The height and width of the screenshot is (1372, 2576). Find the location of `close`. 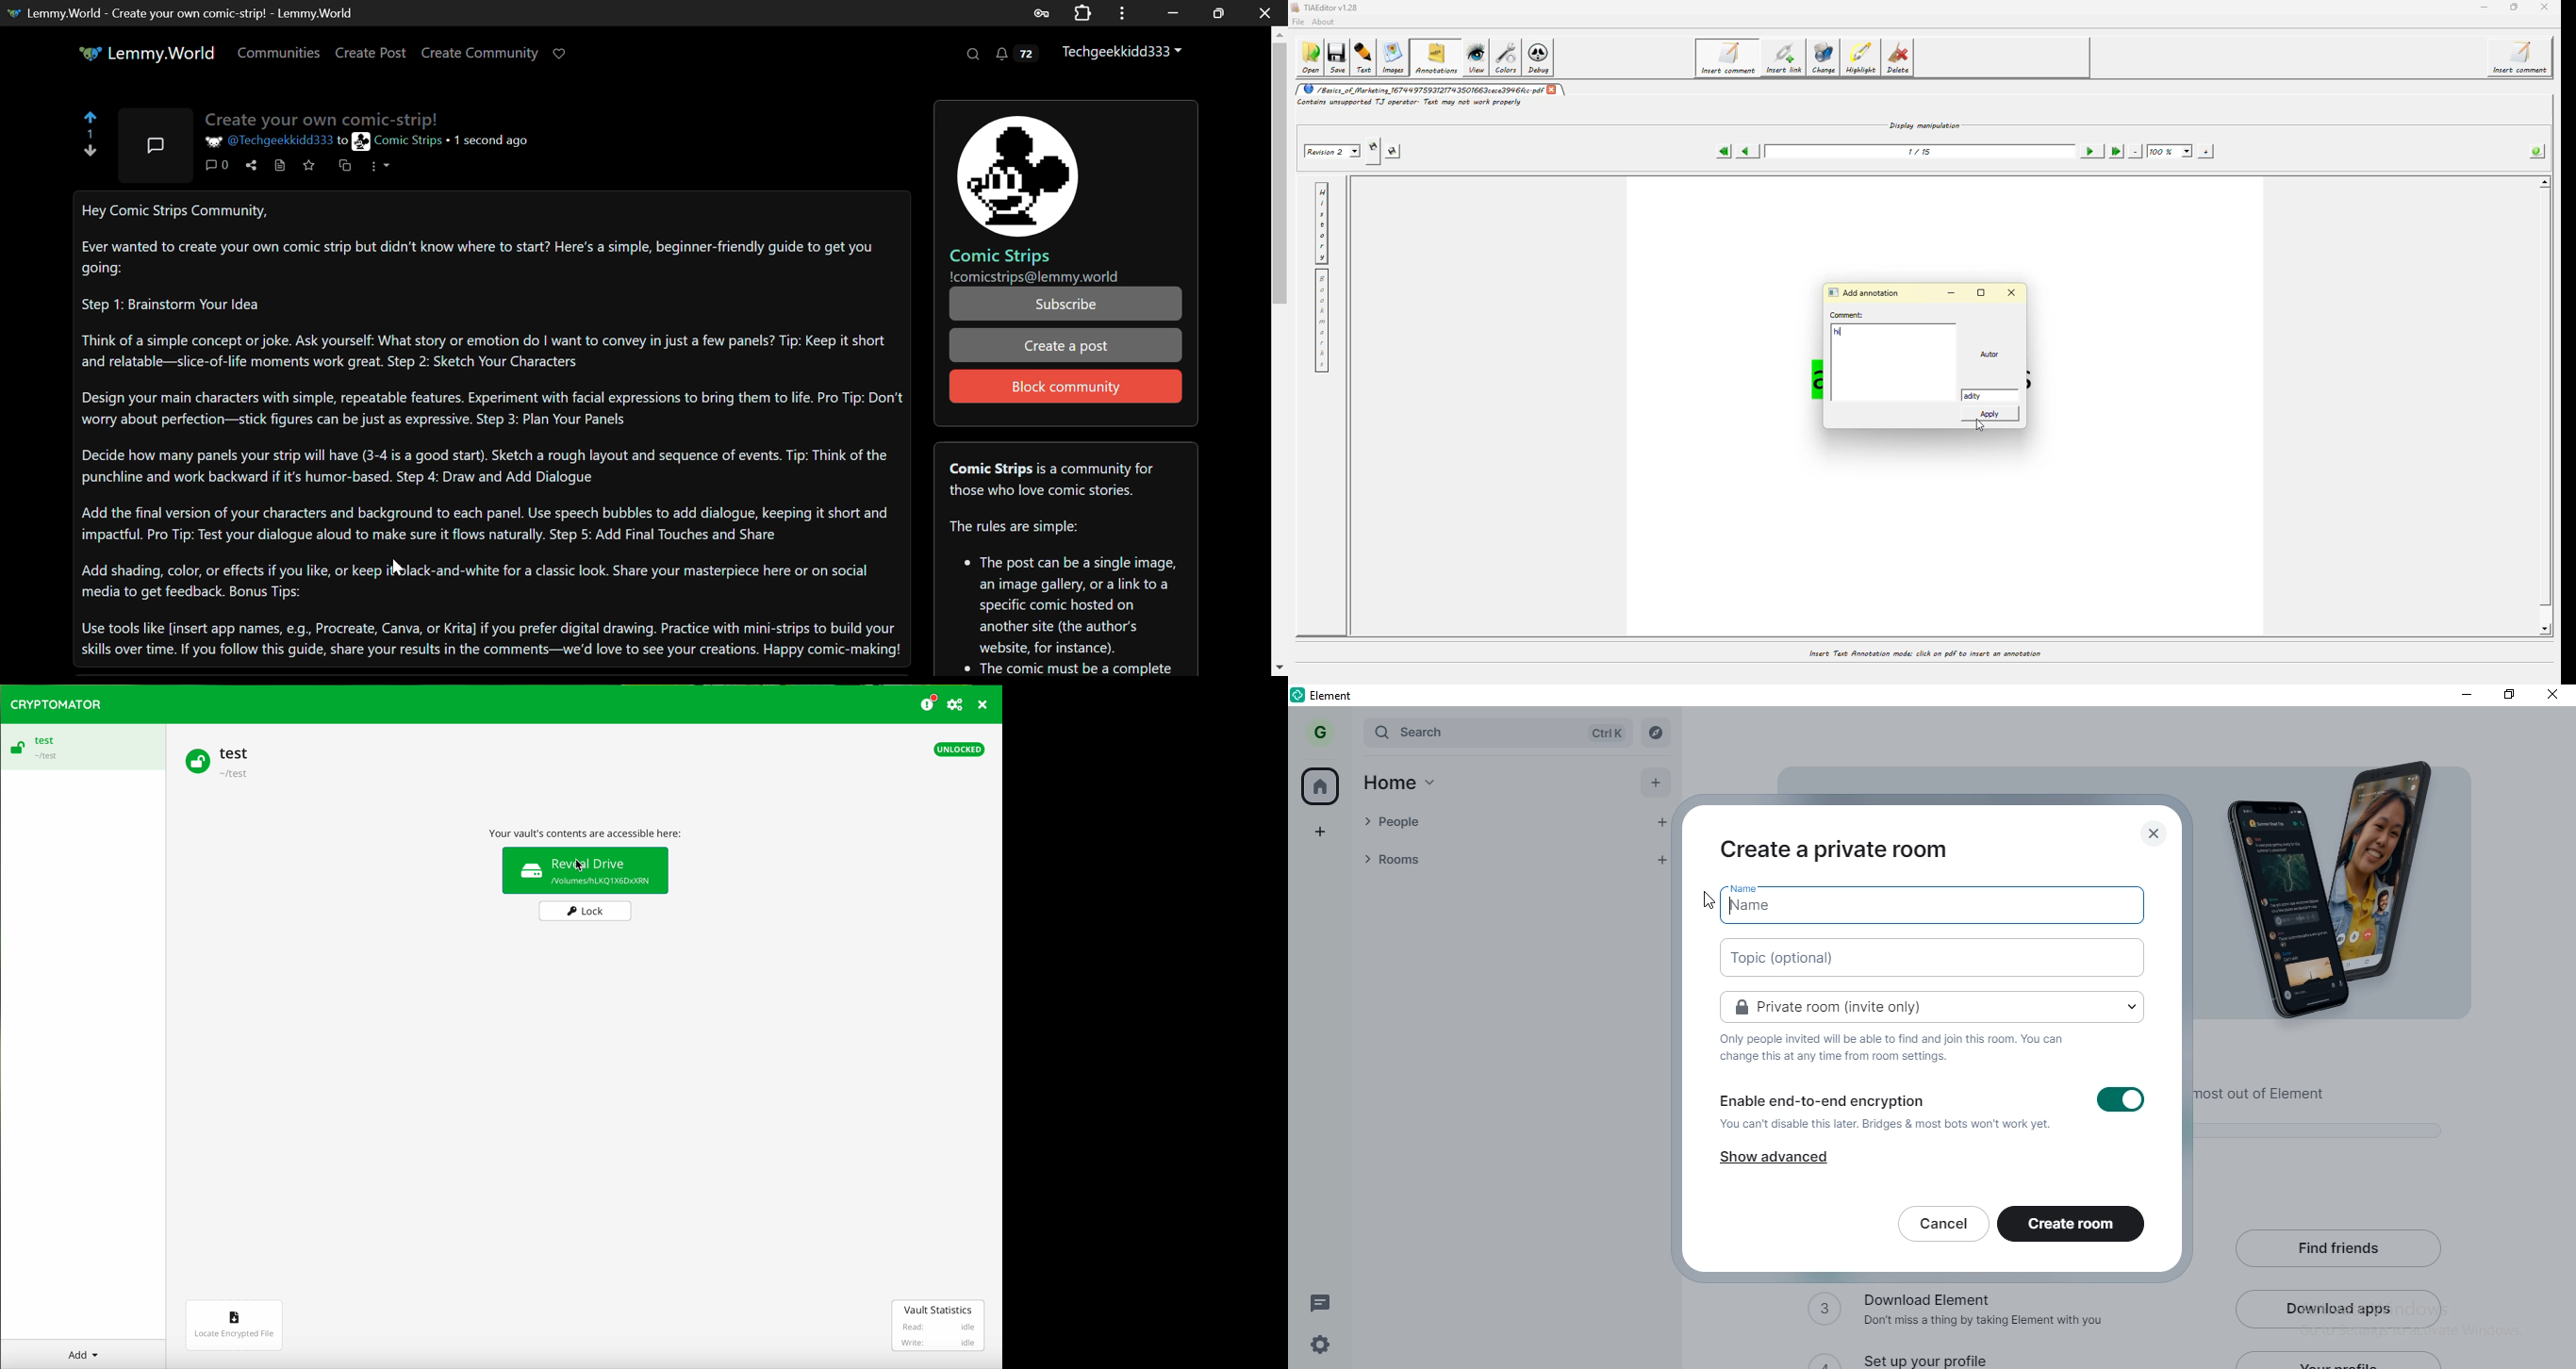

close is located at coordinates (2152, 834).